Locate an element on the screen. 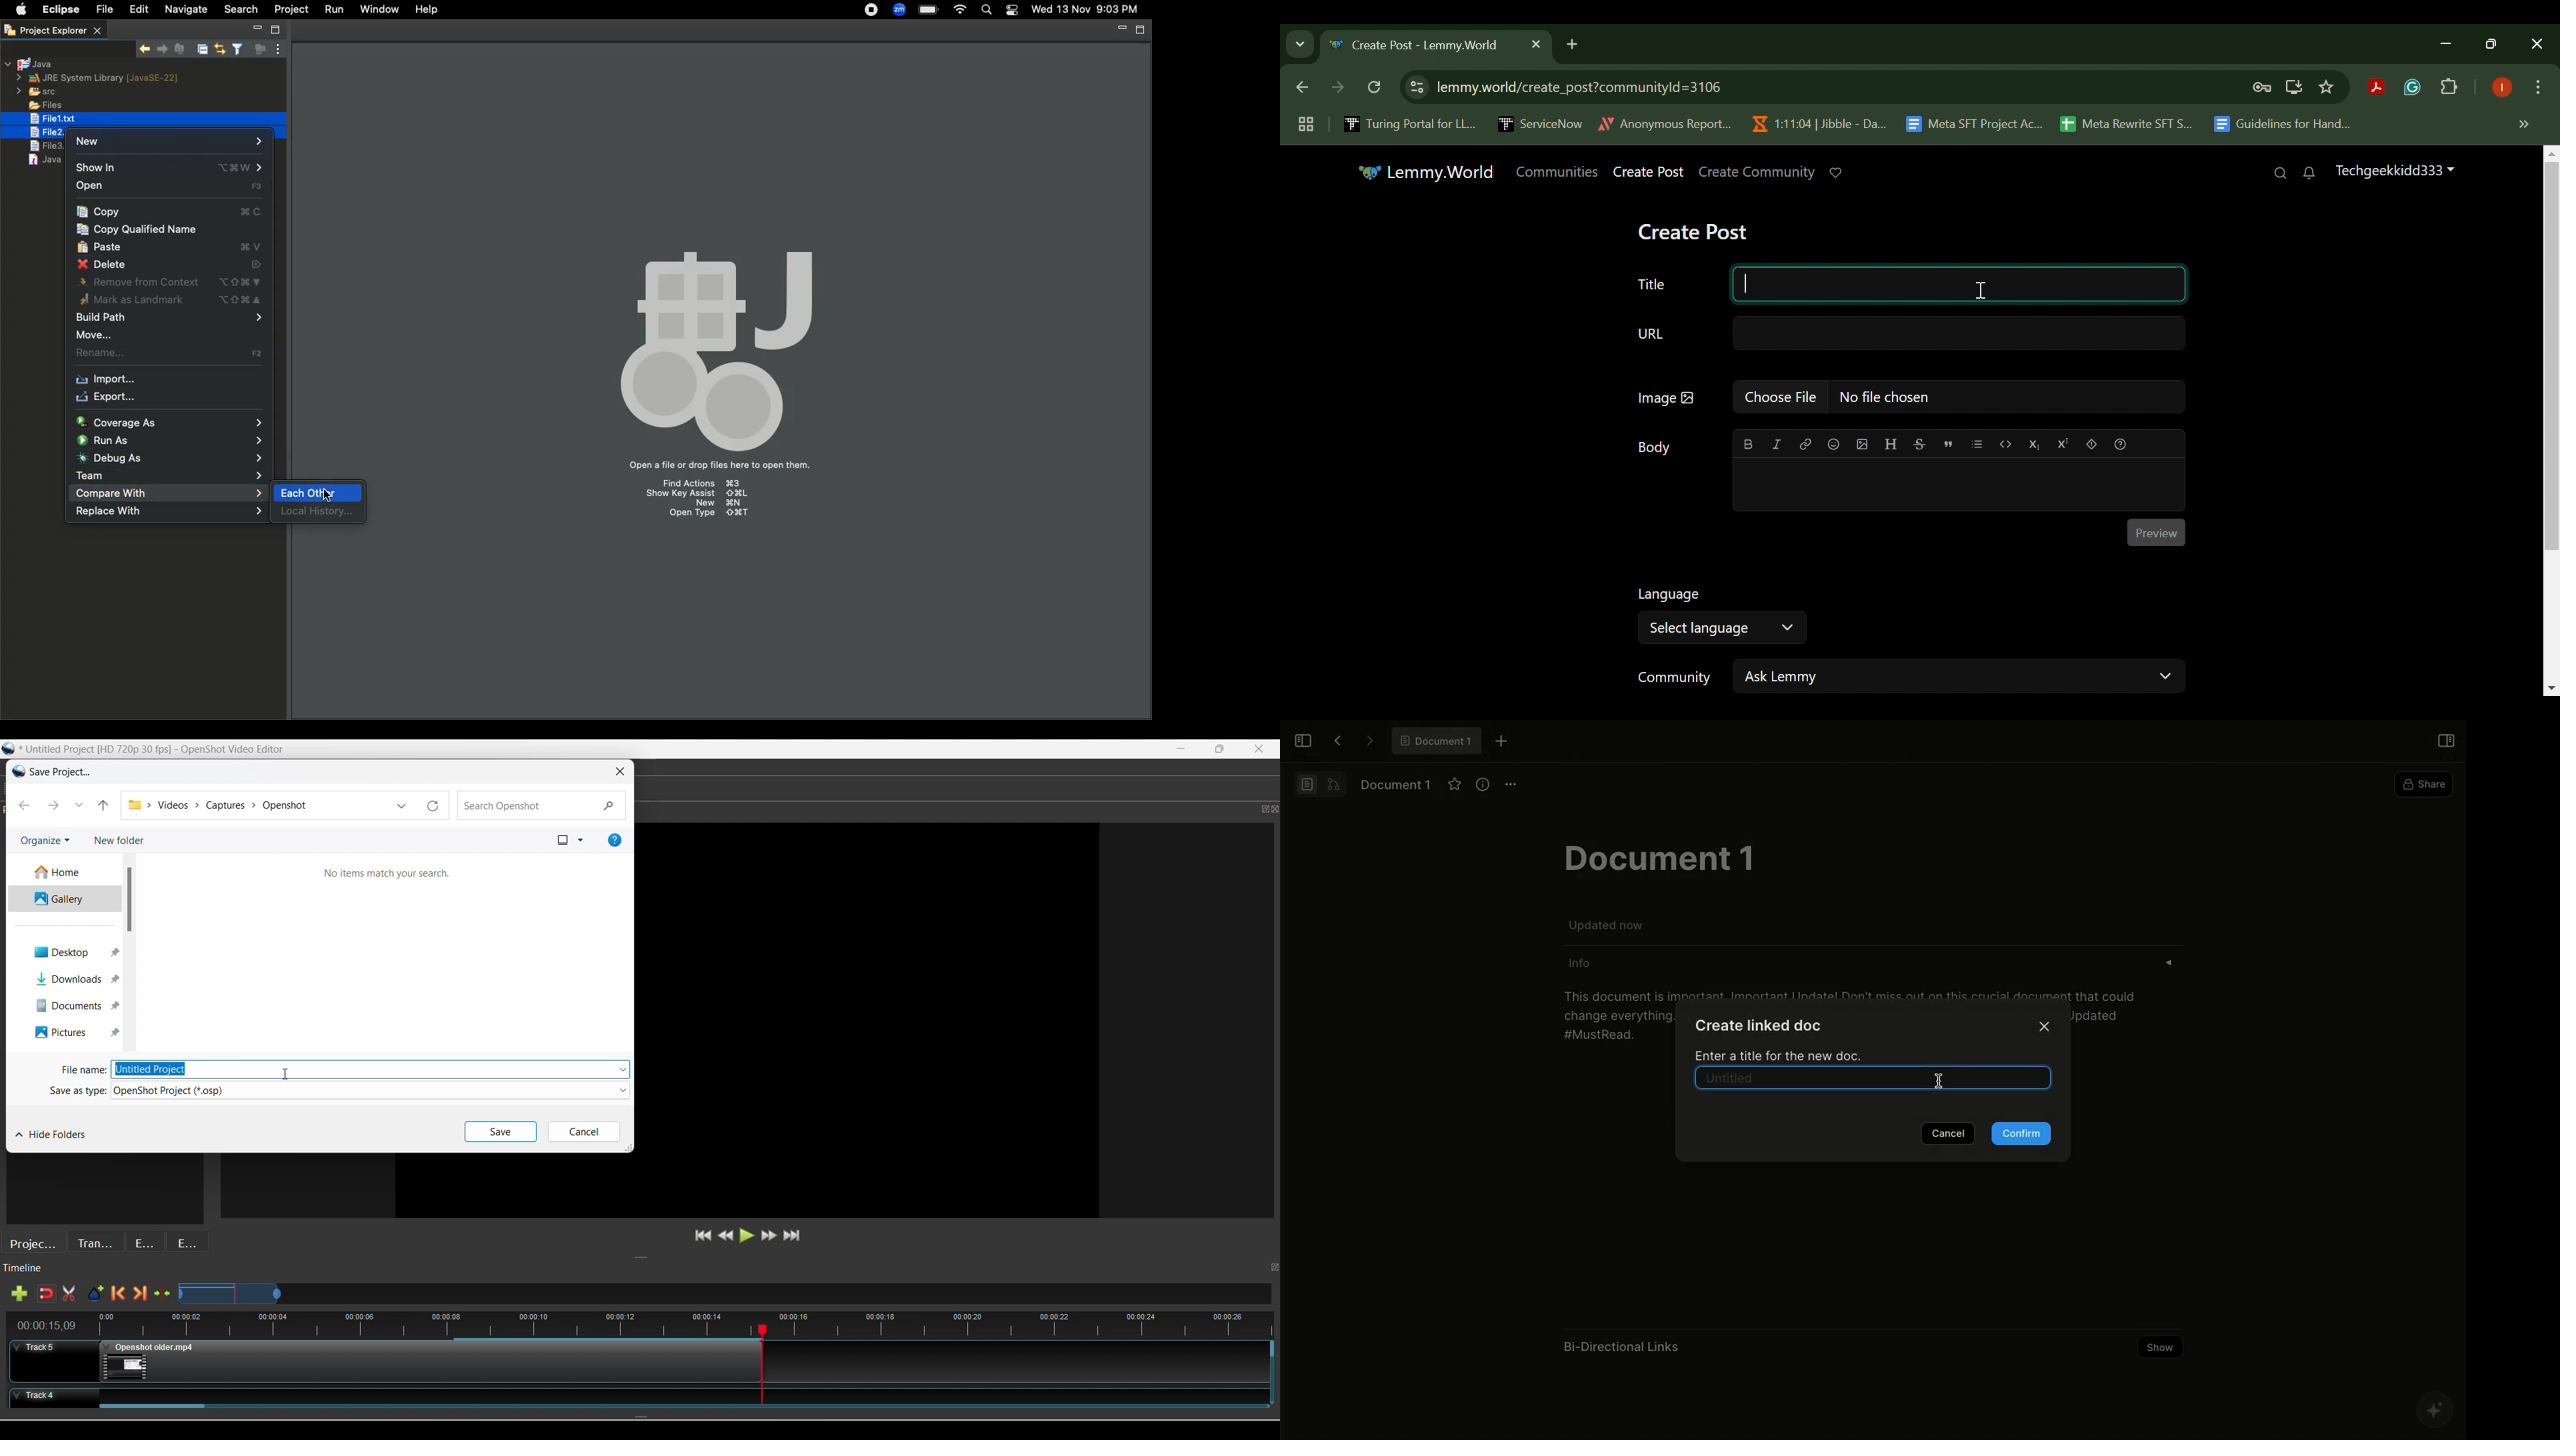 This screenshot has height=1456, width=2576. New is located at coordinates (718, 503).